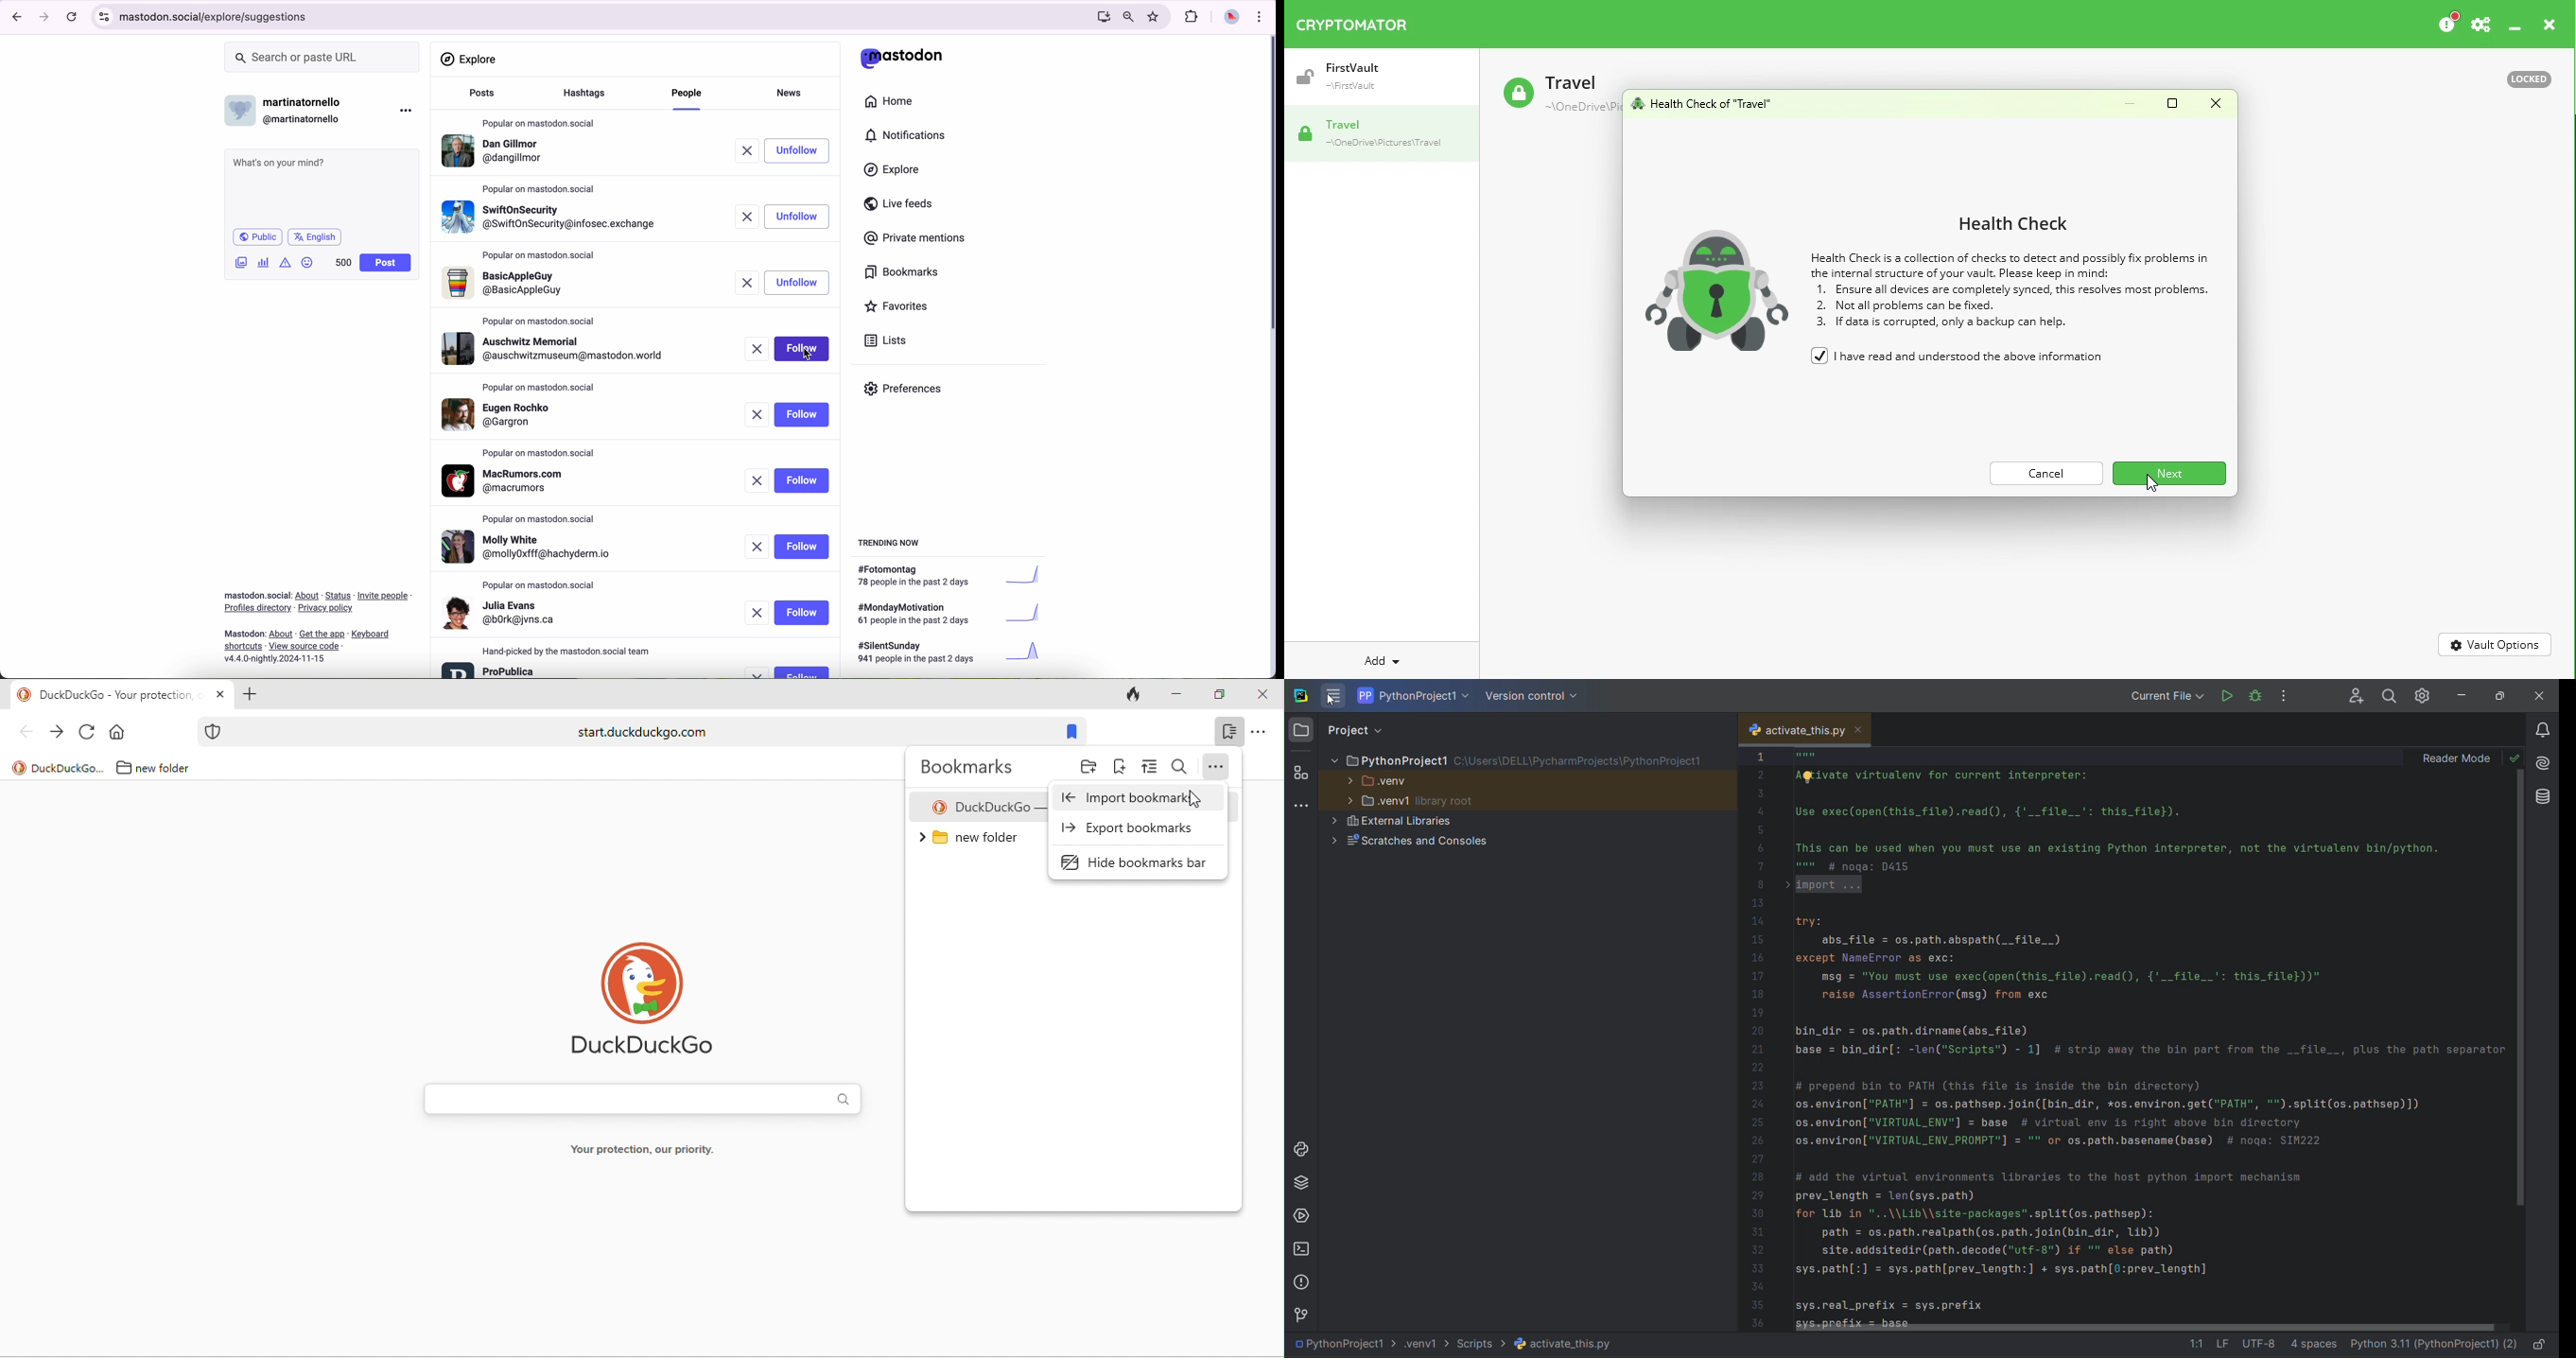 The height and width of the screenshot is (1372, 2576). Describe the element at coordinates (1156, 17) in the screenshot. I see `favorites` at that location.